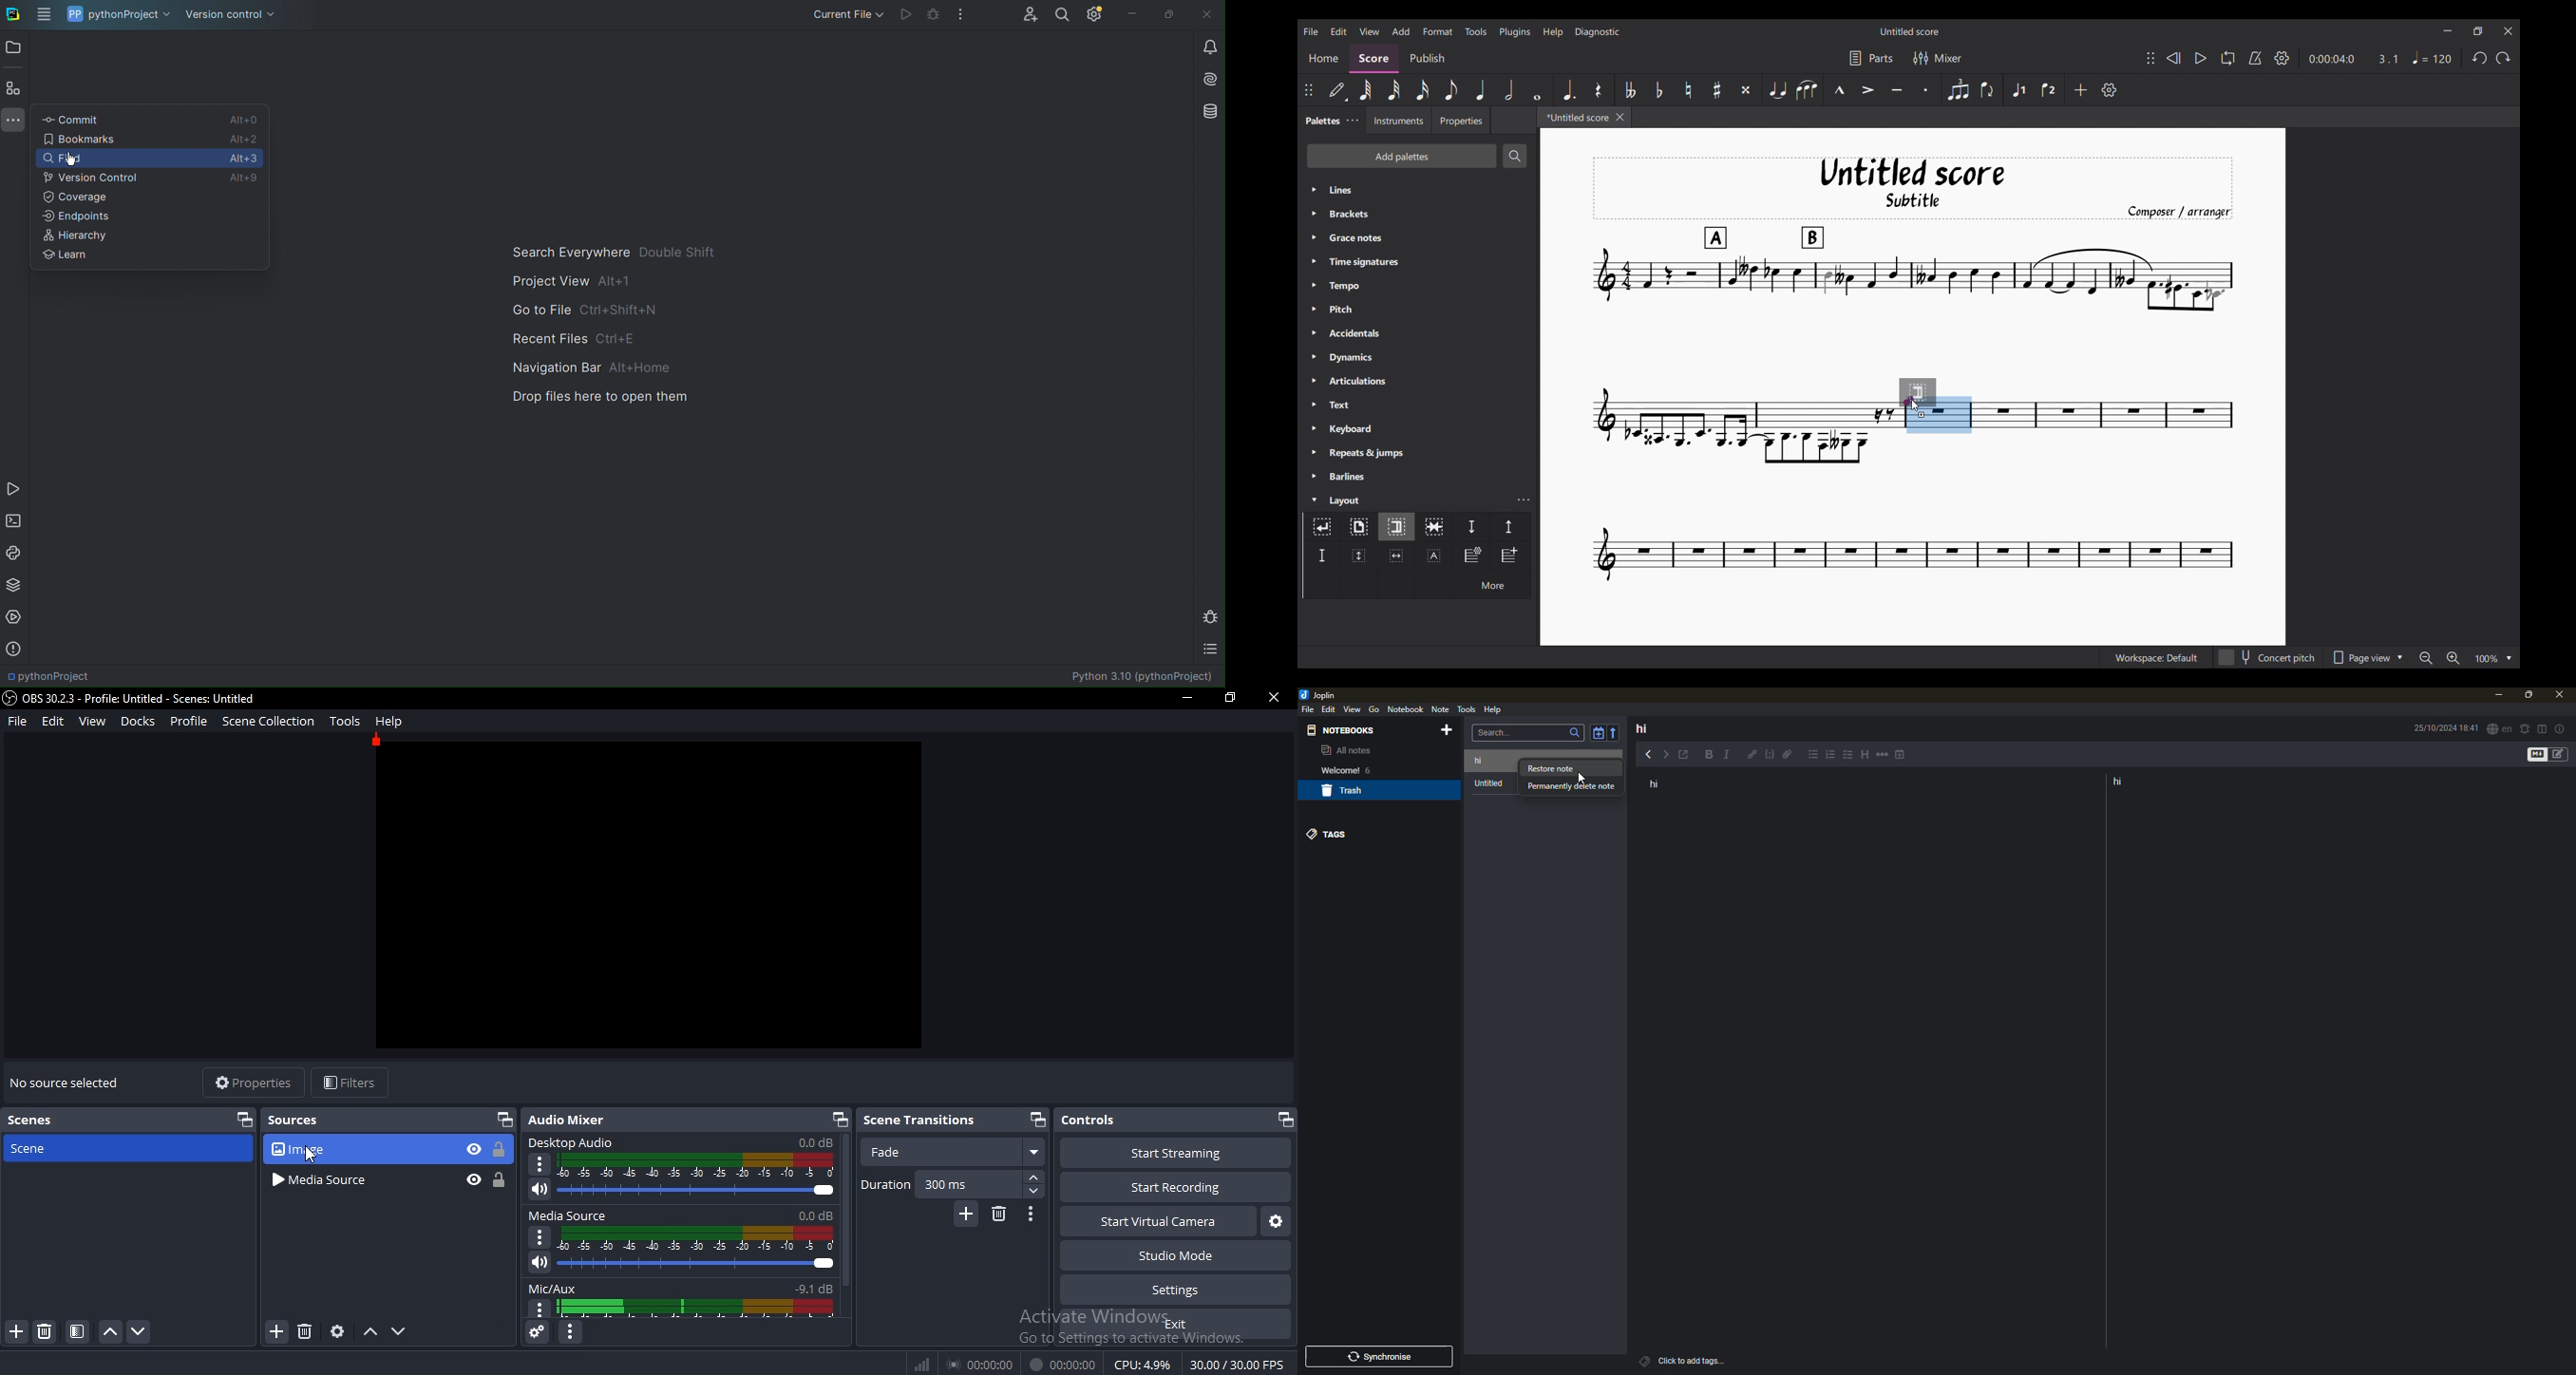 The width and height of the screenshot is (2576, 1400). Describe the element at coordinates (1033, 1193) in the screenshot. I see `backward` at that location.